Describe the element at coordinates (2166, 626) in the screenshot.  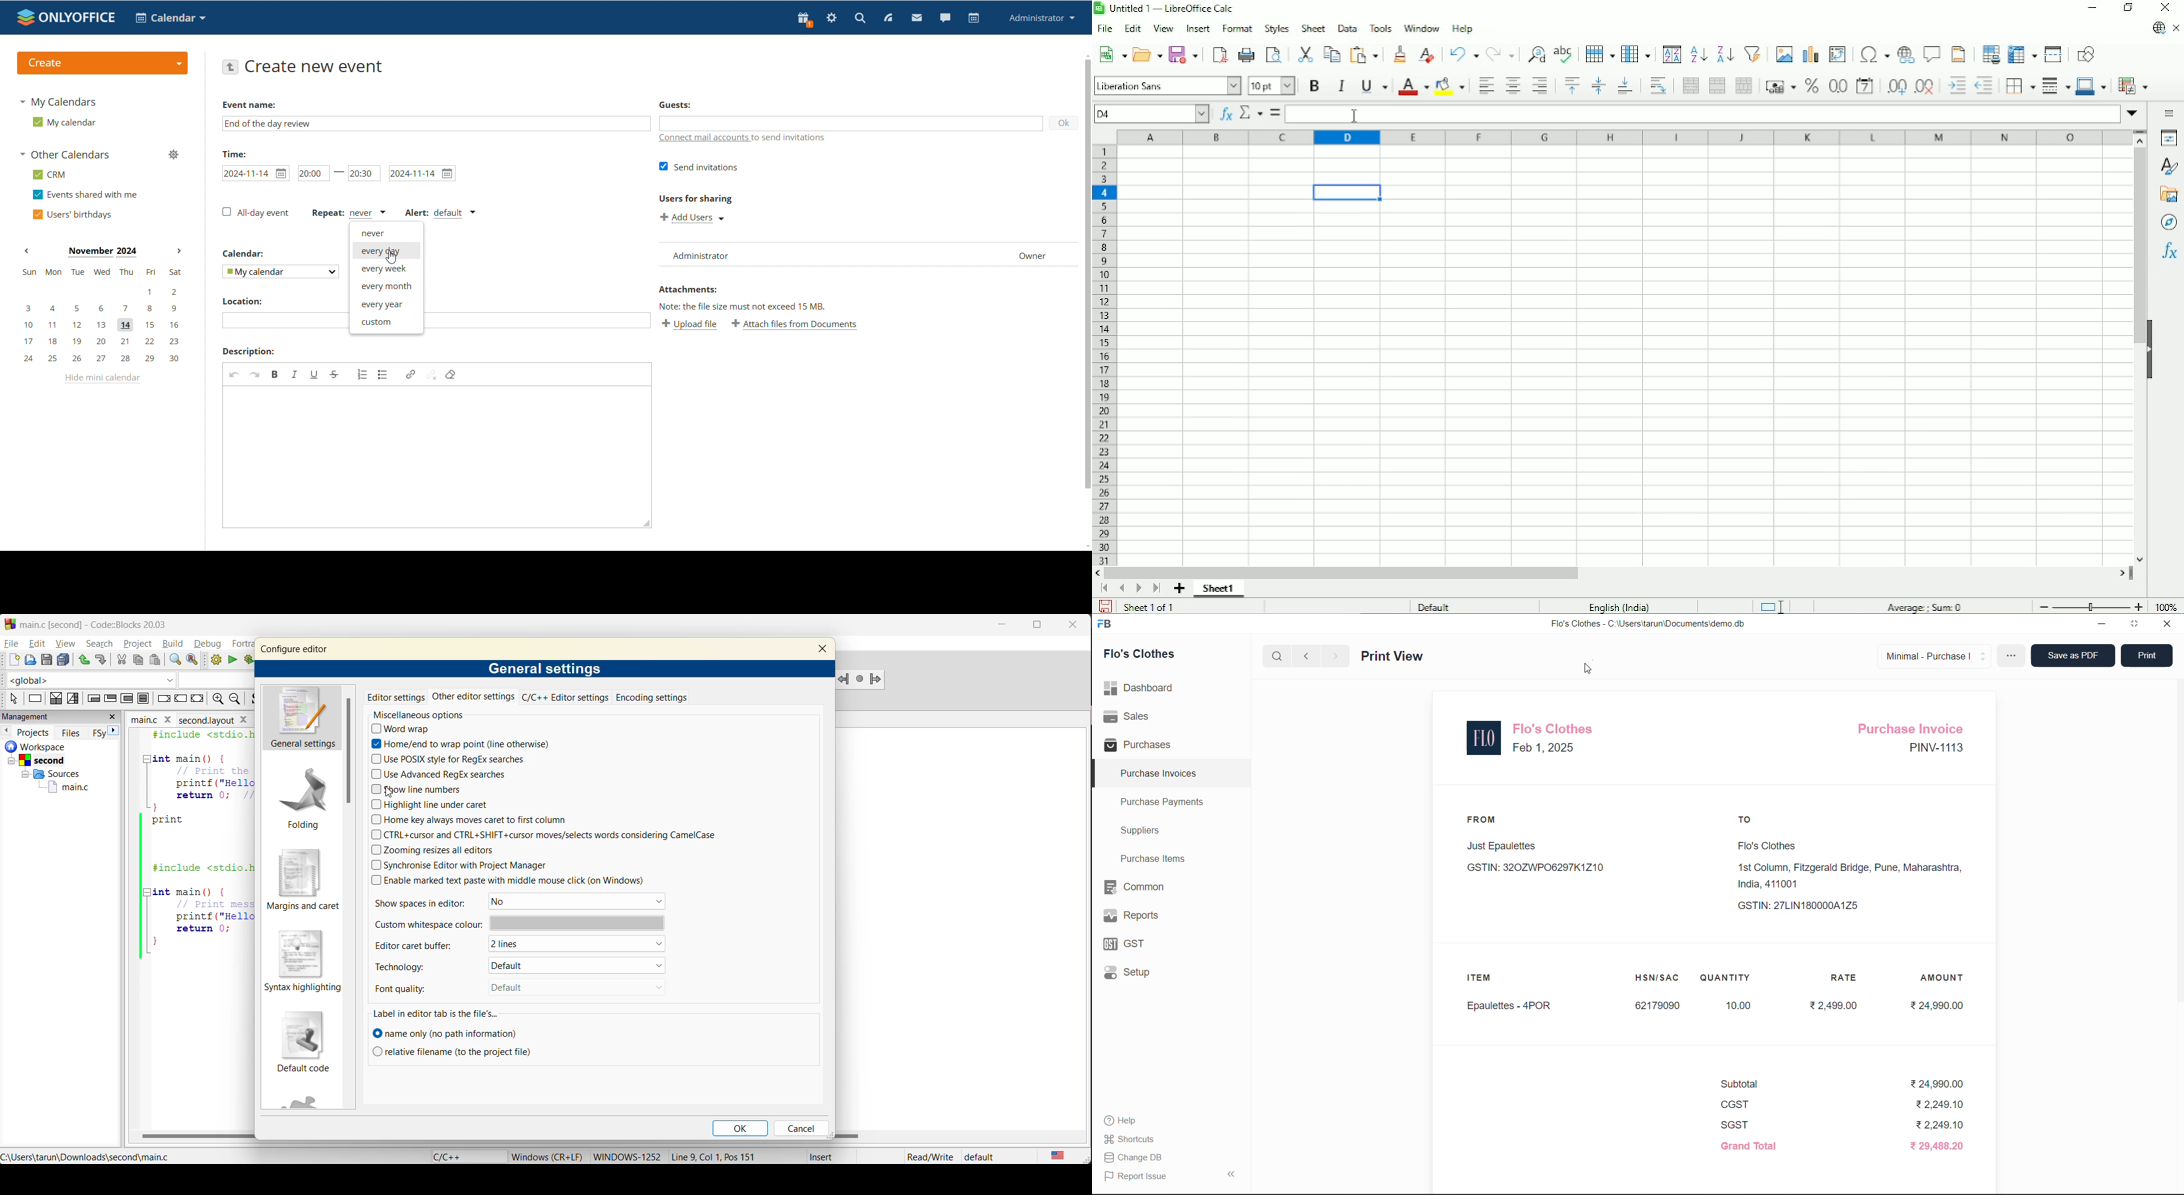
I see `close` at that location.